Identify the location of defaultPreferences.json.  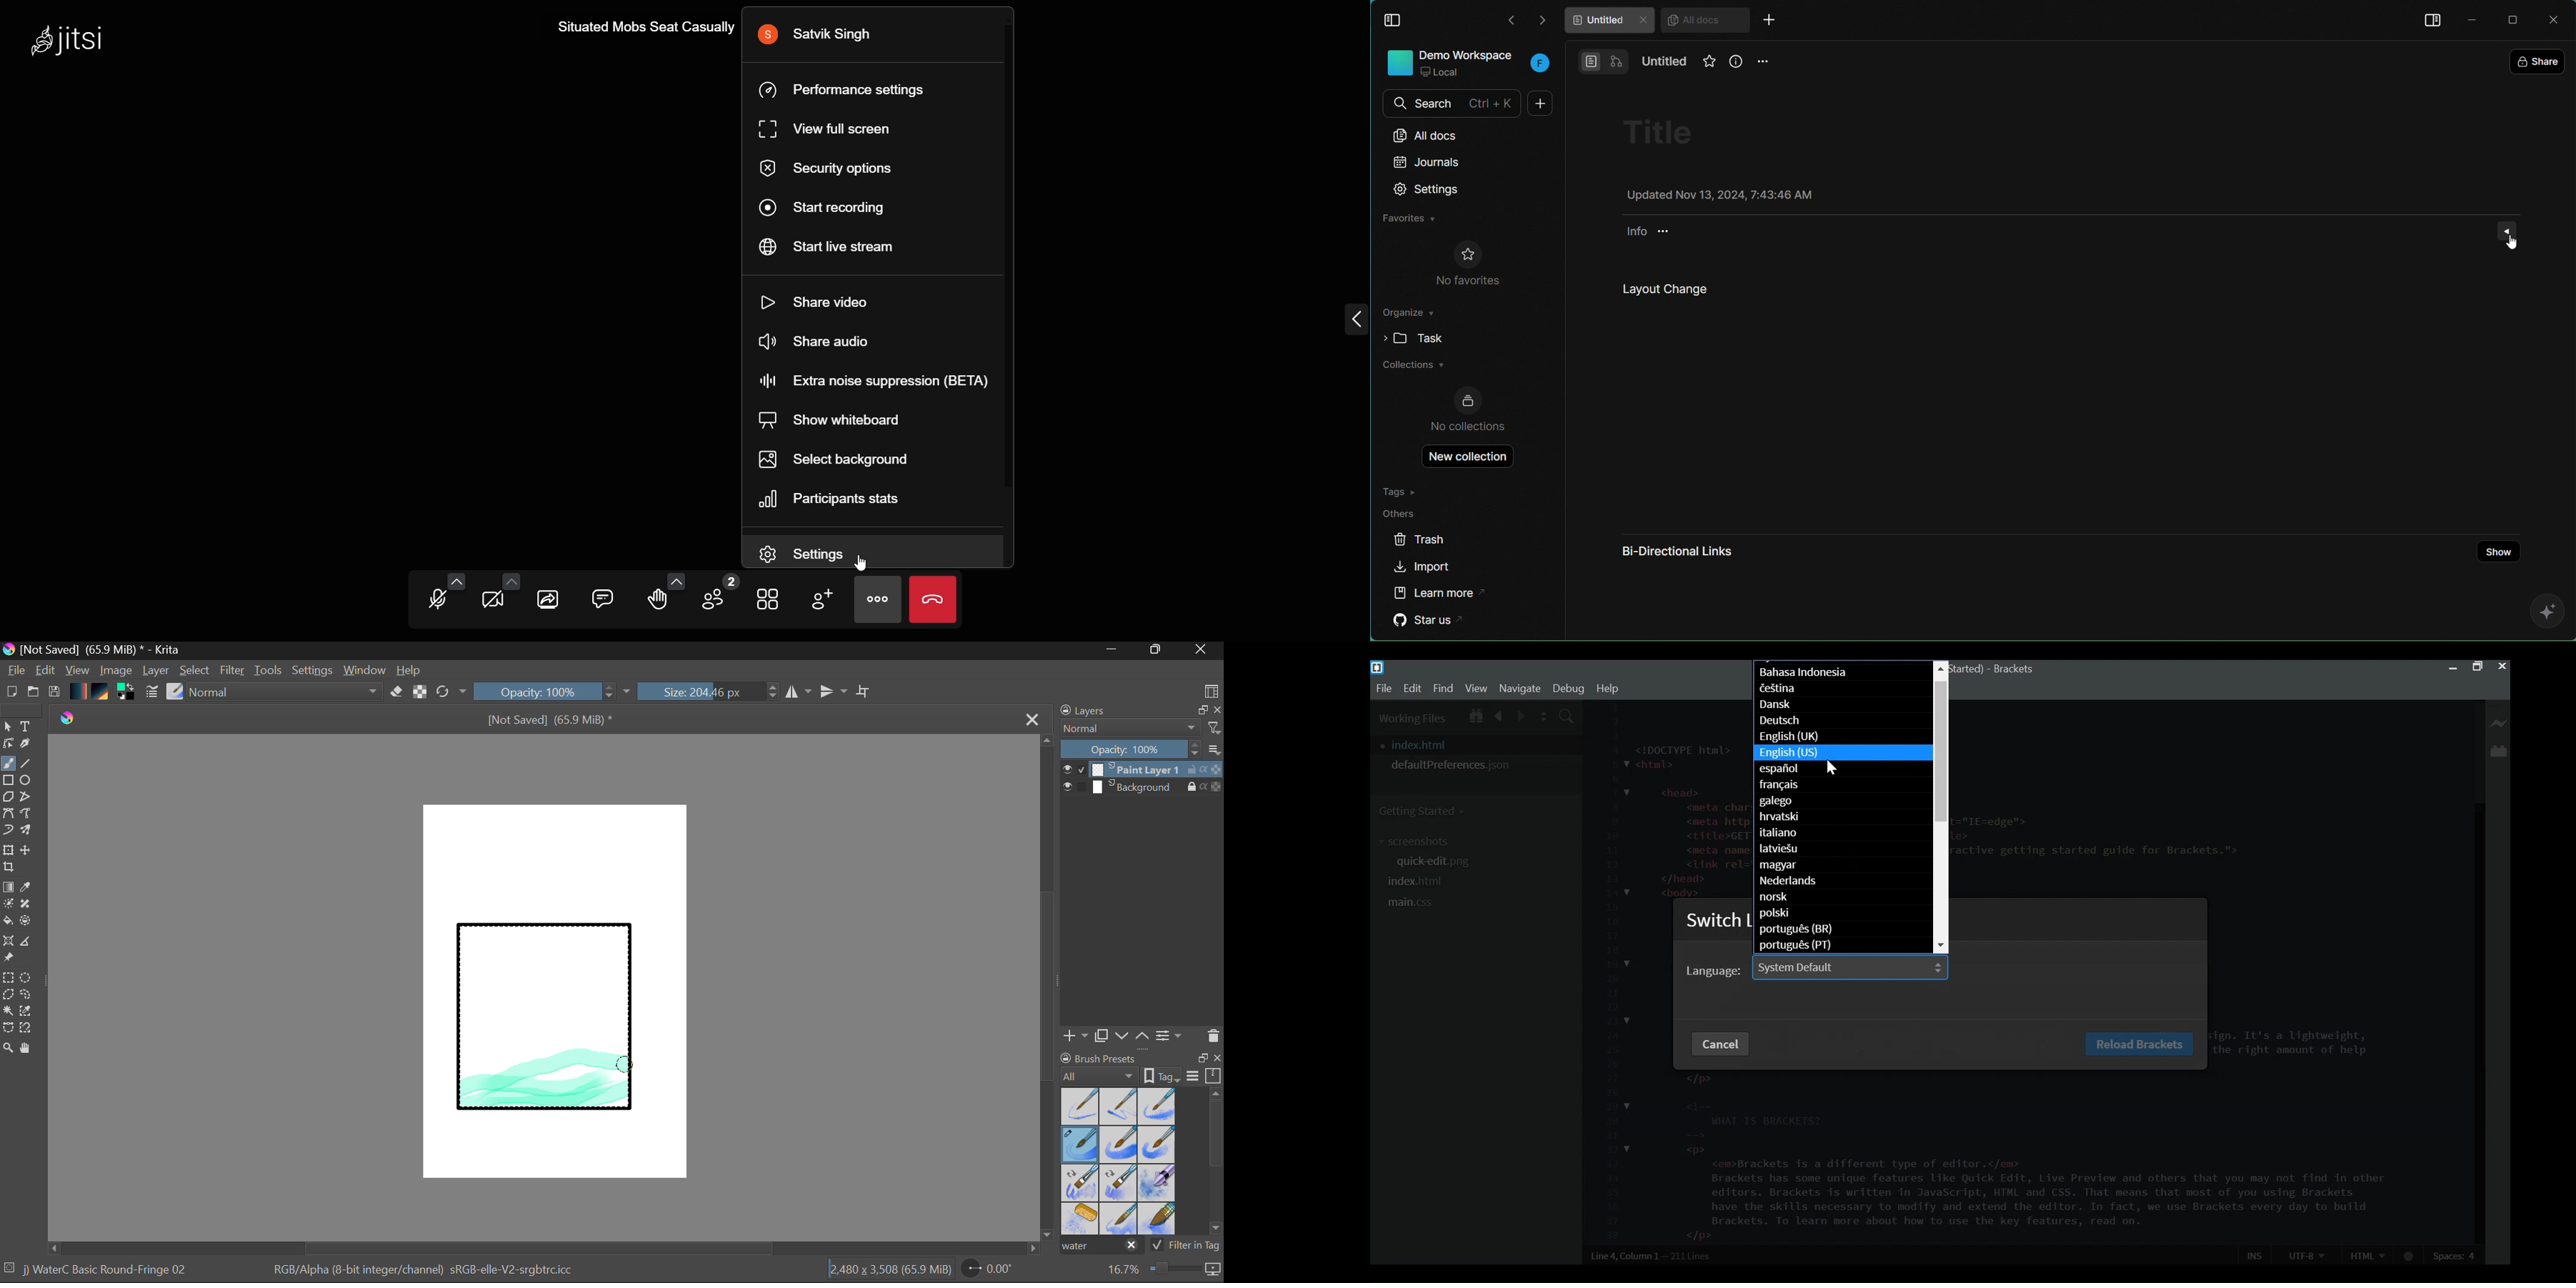
(1476, 765).